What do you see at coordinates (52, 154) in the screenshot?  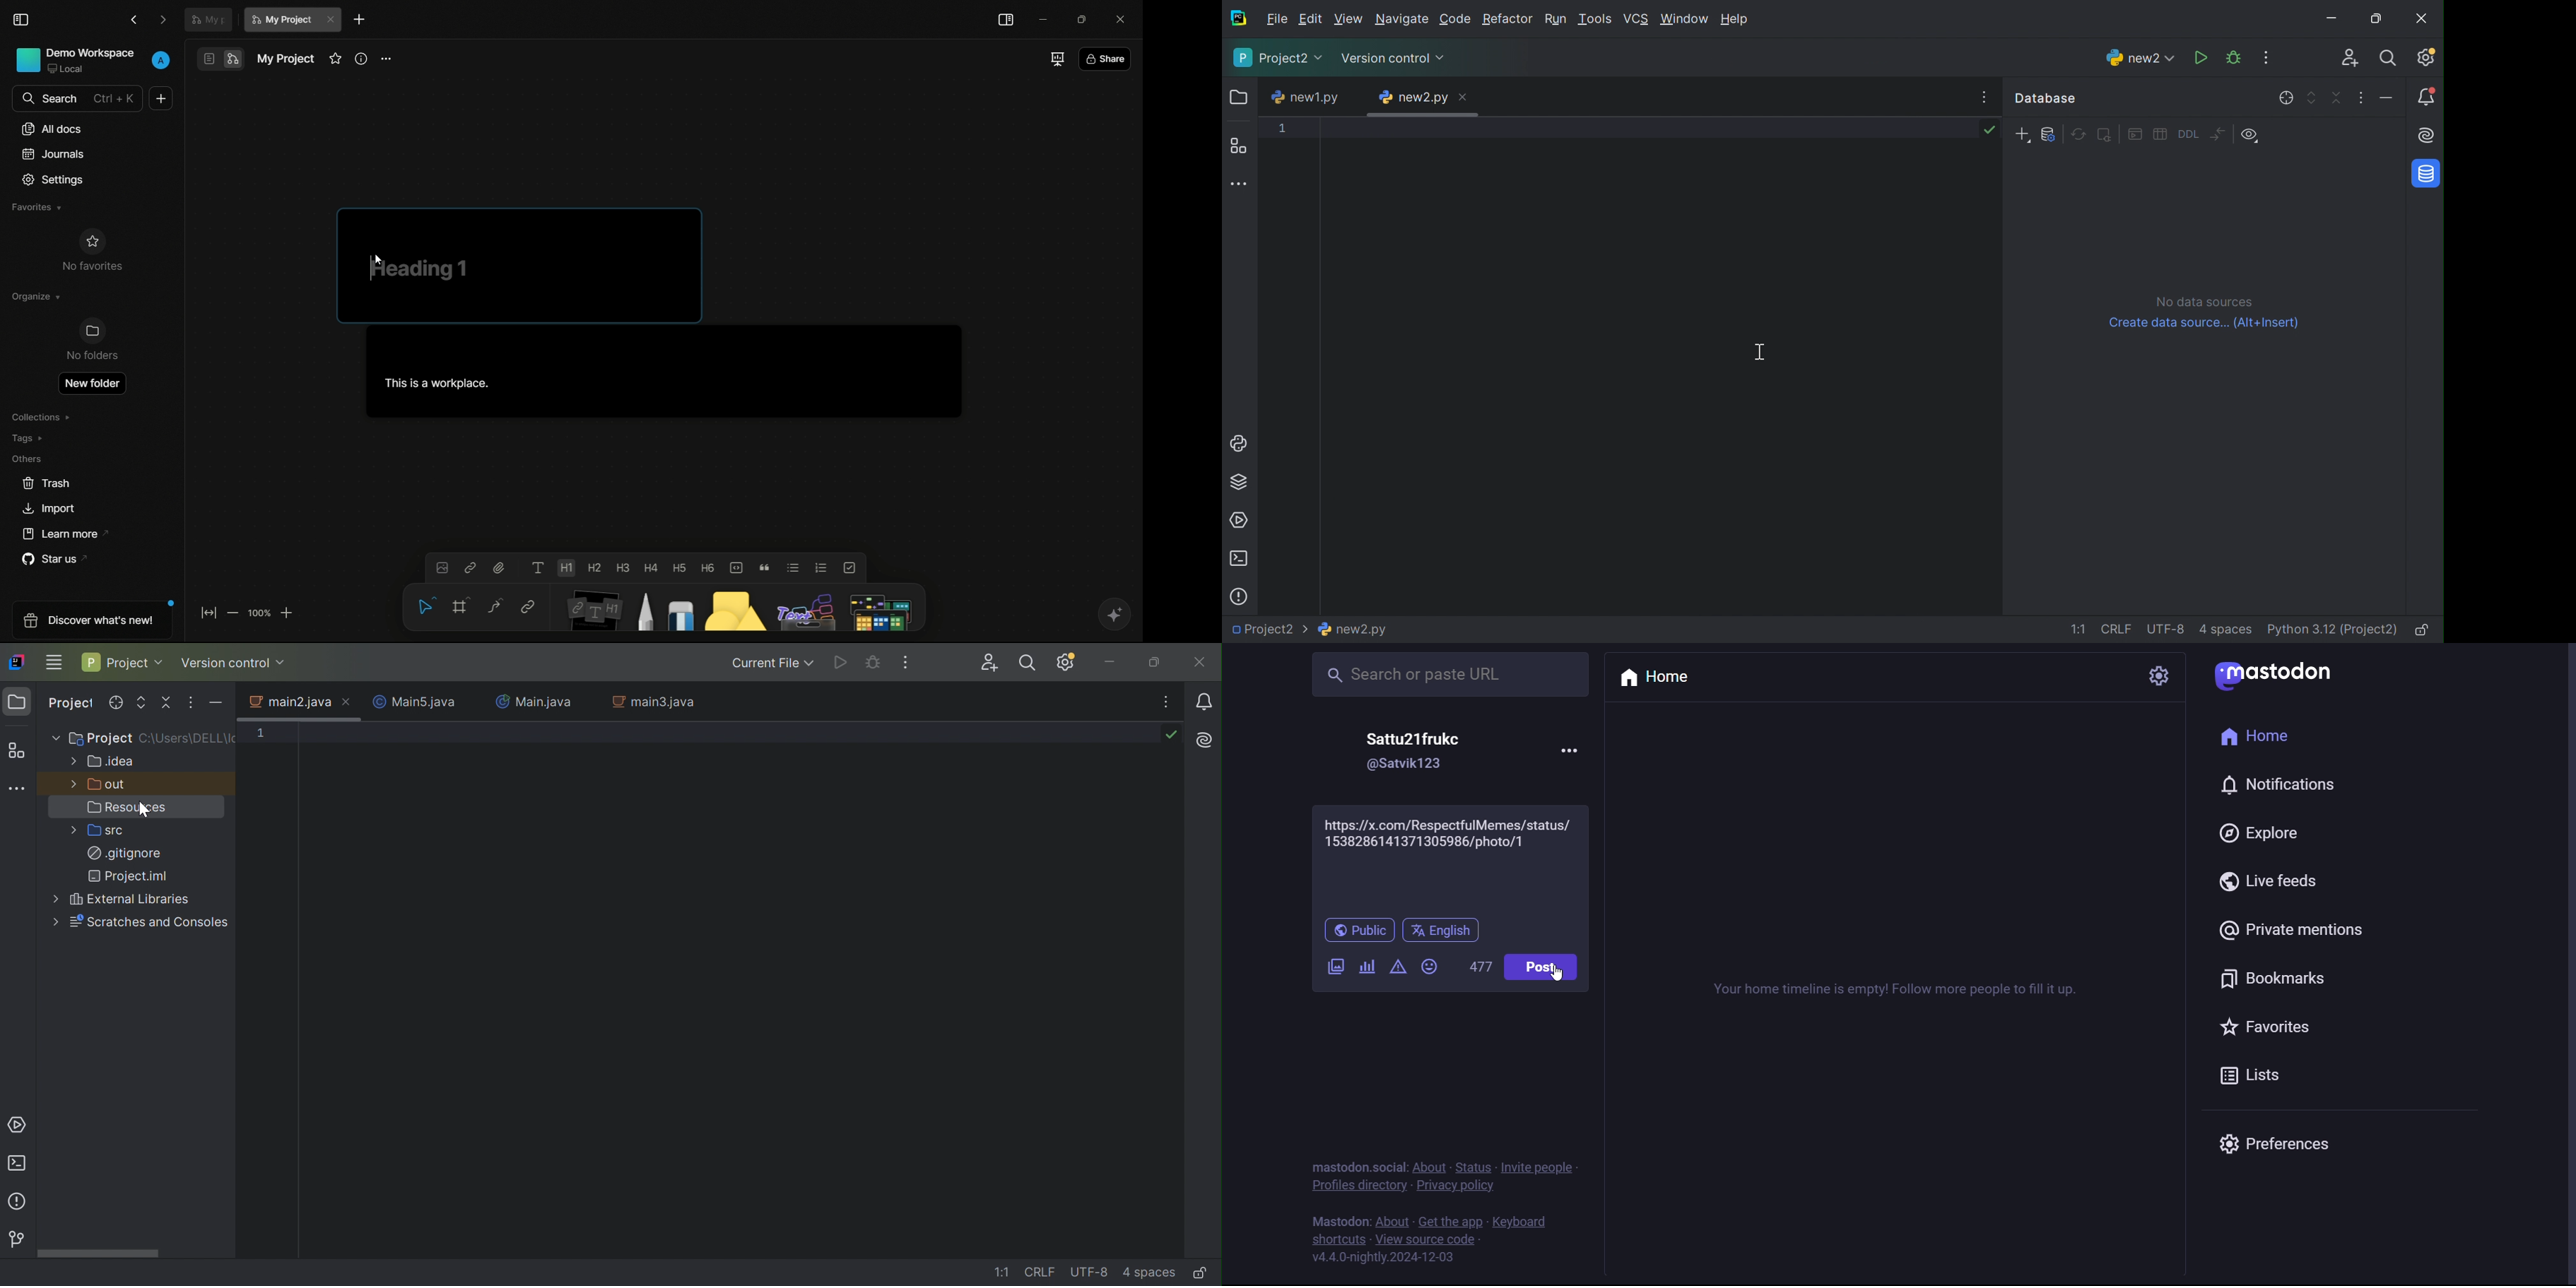 I see `journals` at bounding box center [52, 154].